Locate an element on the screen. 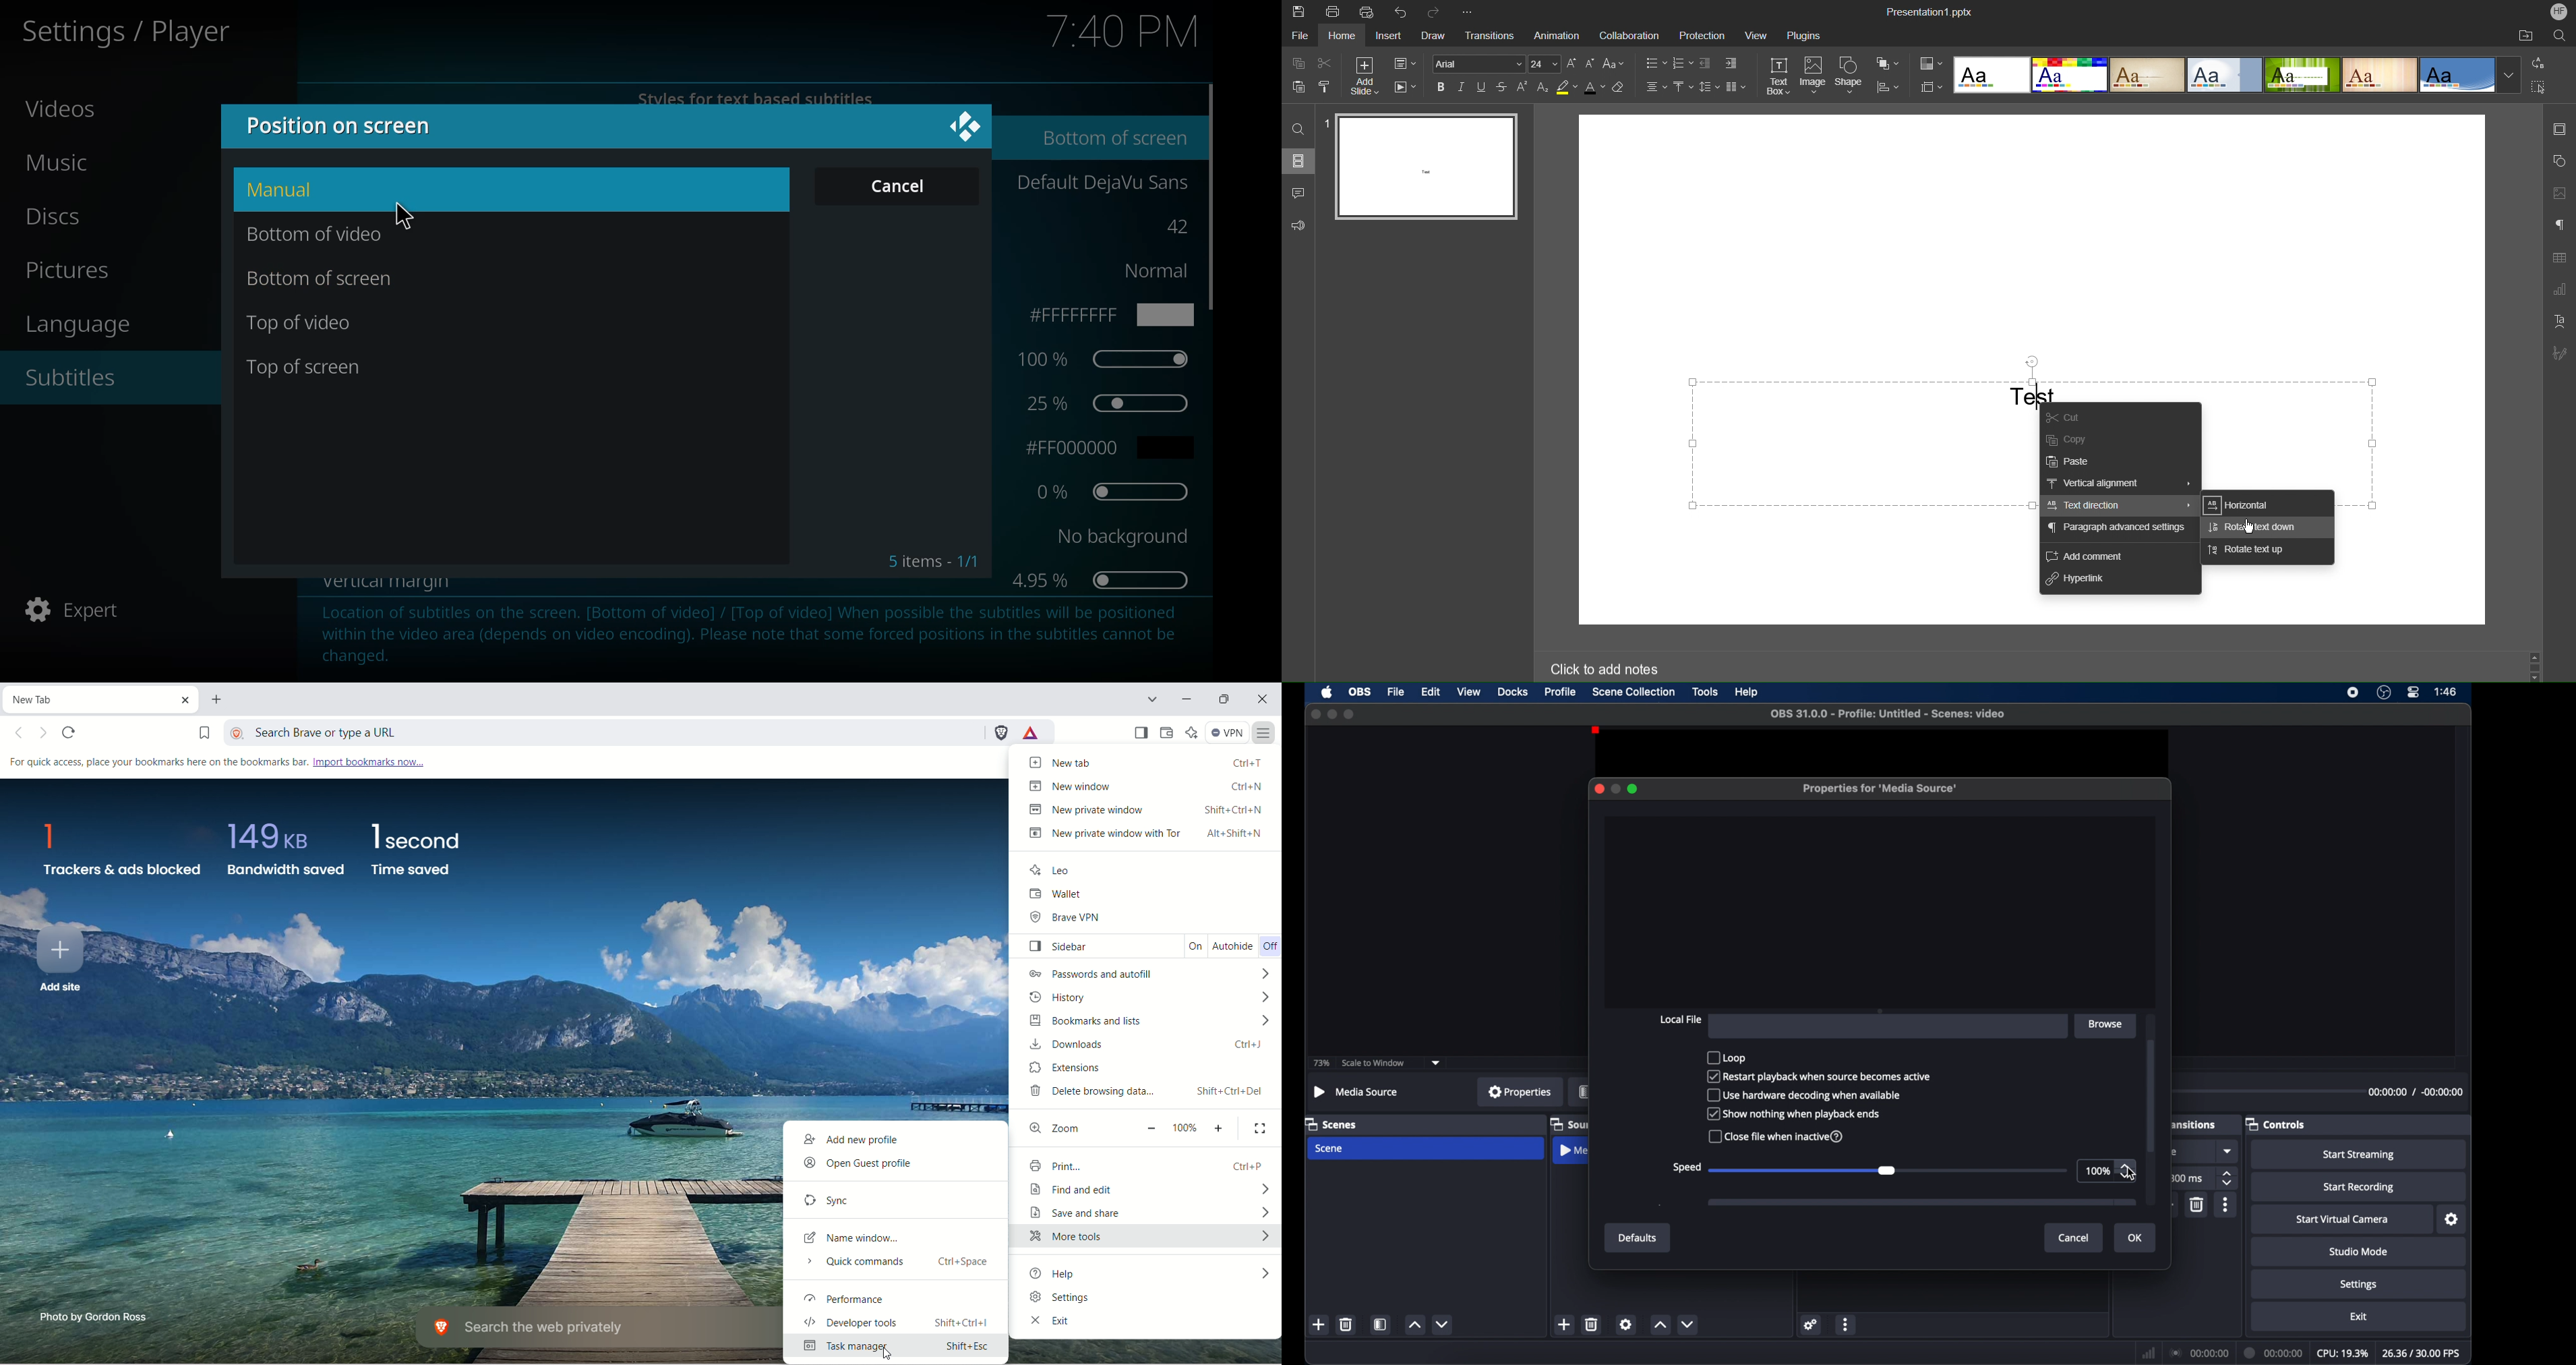 This screenshot has height=1372, width=2576. exit is located at coordinates (2359, 1317).